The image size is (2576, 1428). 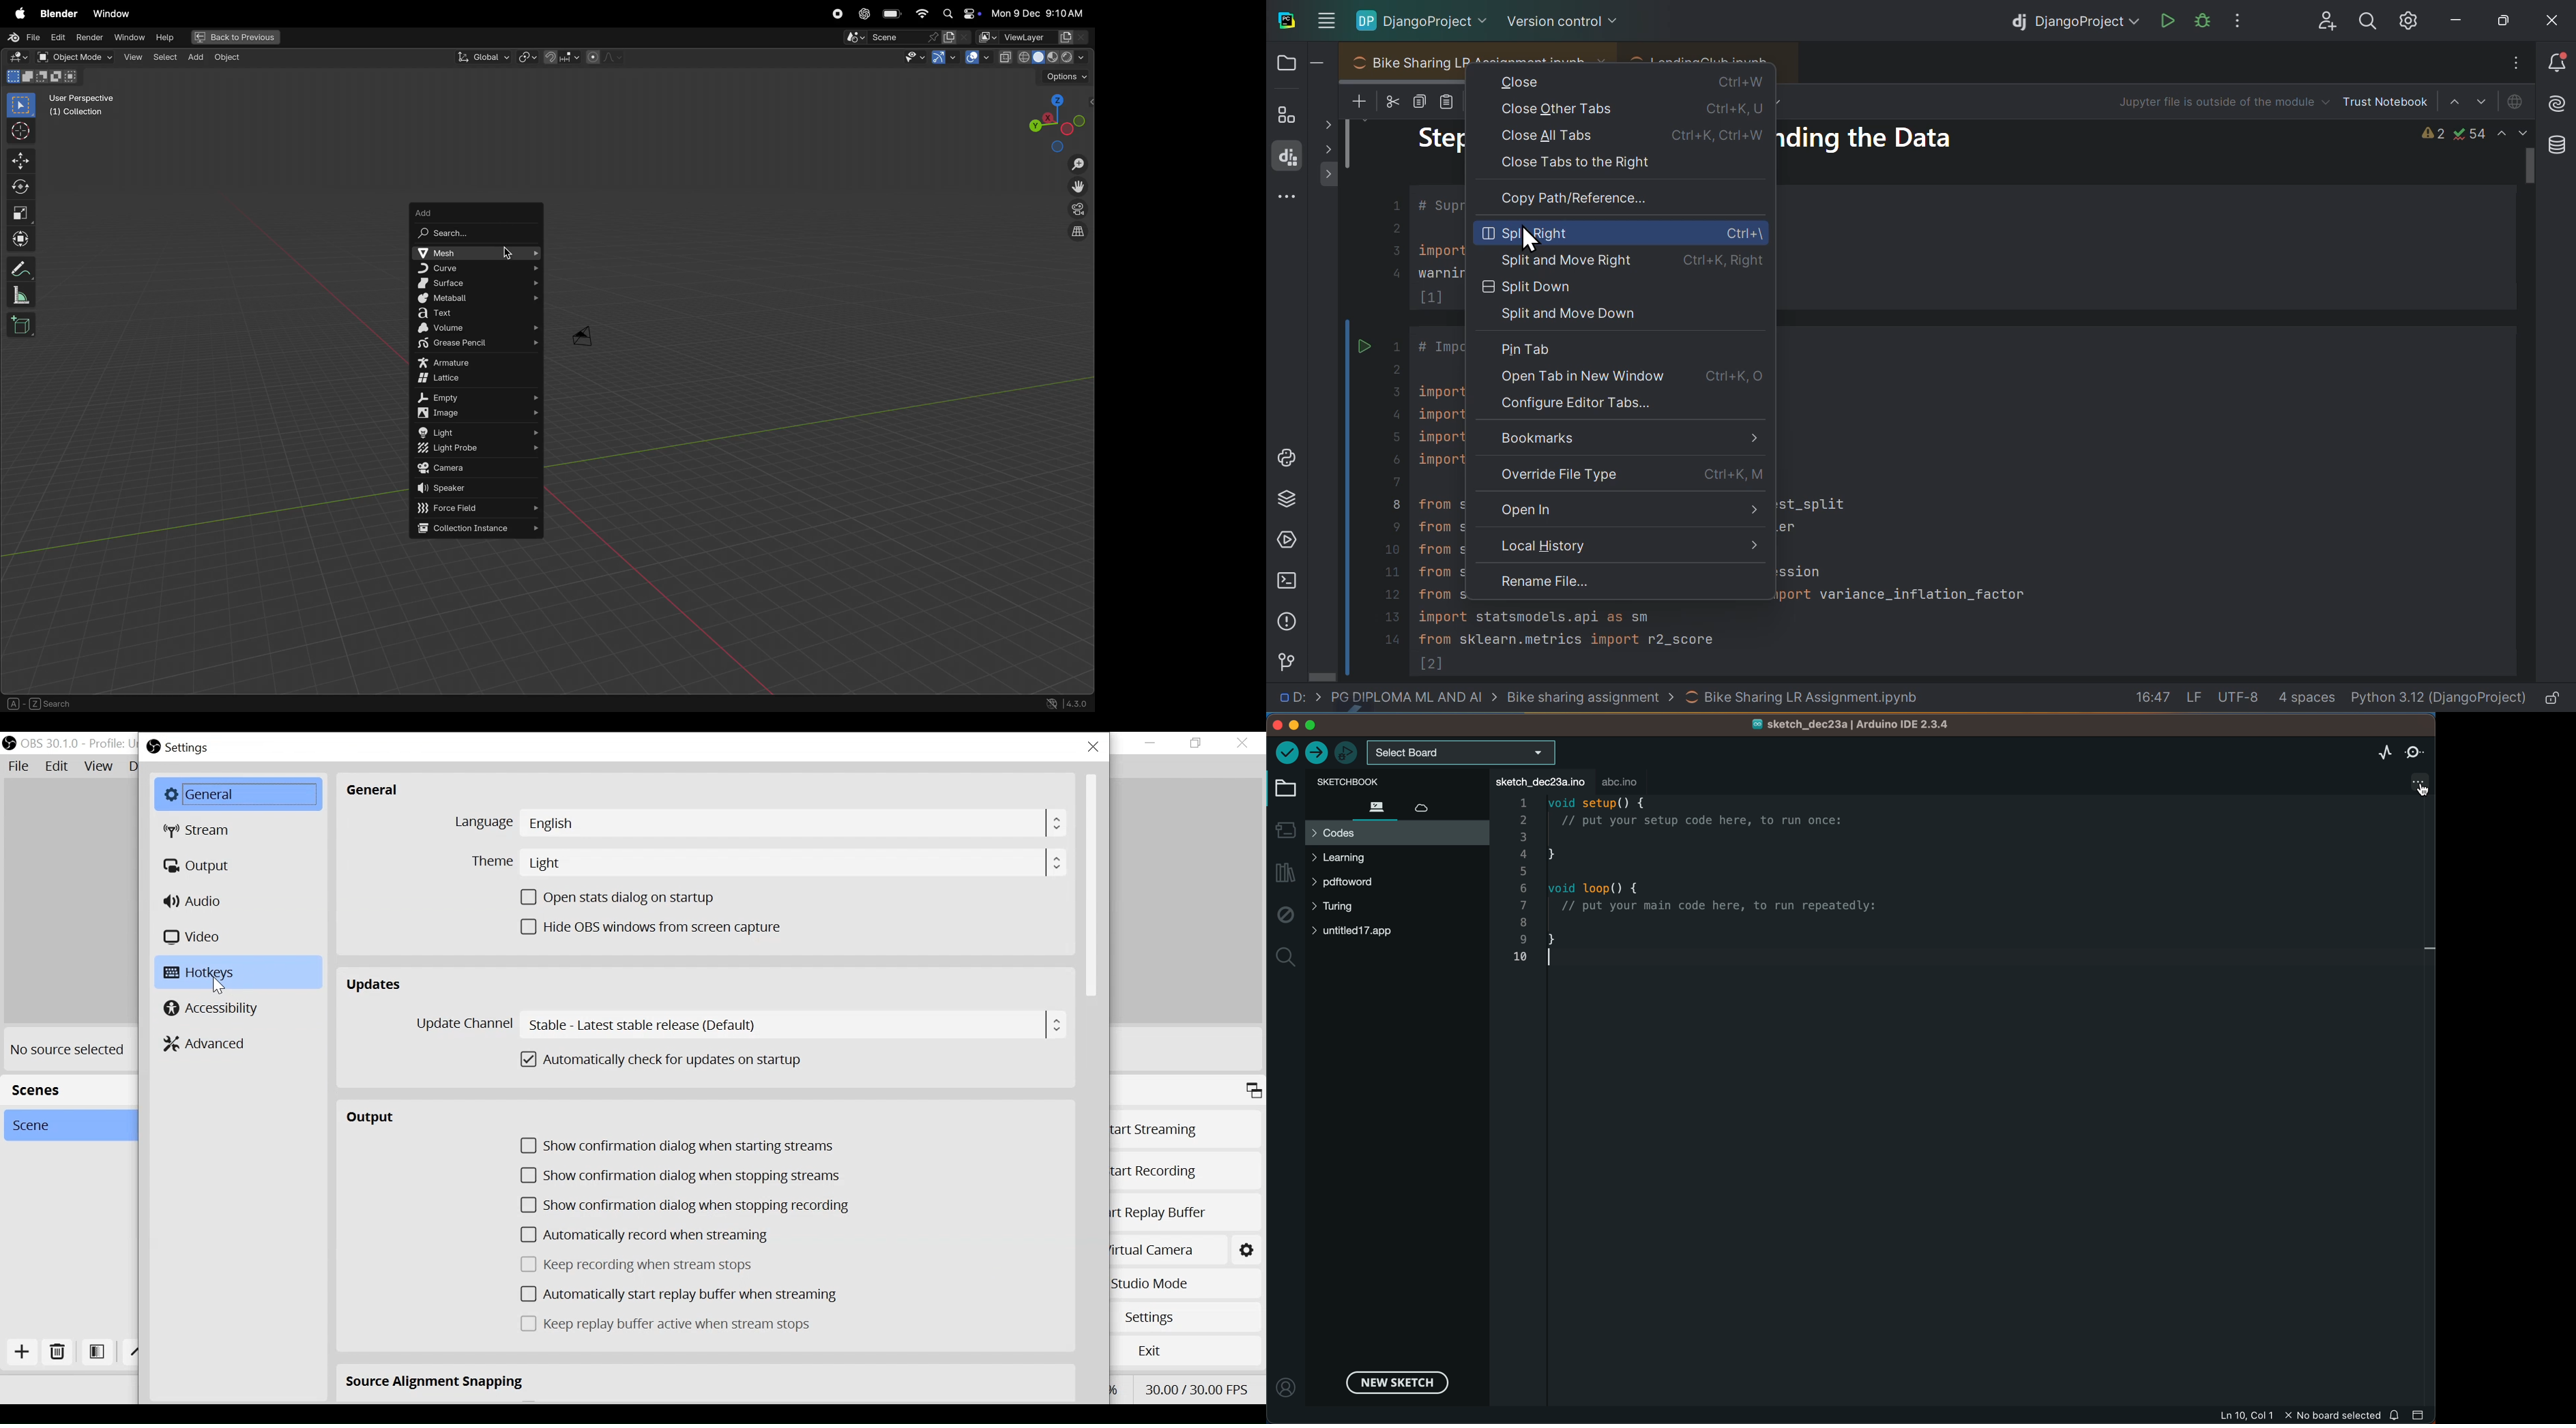 I want to click on turing, so click(x=1336, y=910).